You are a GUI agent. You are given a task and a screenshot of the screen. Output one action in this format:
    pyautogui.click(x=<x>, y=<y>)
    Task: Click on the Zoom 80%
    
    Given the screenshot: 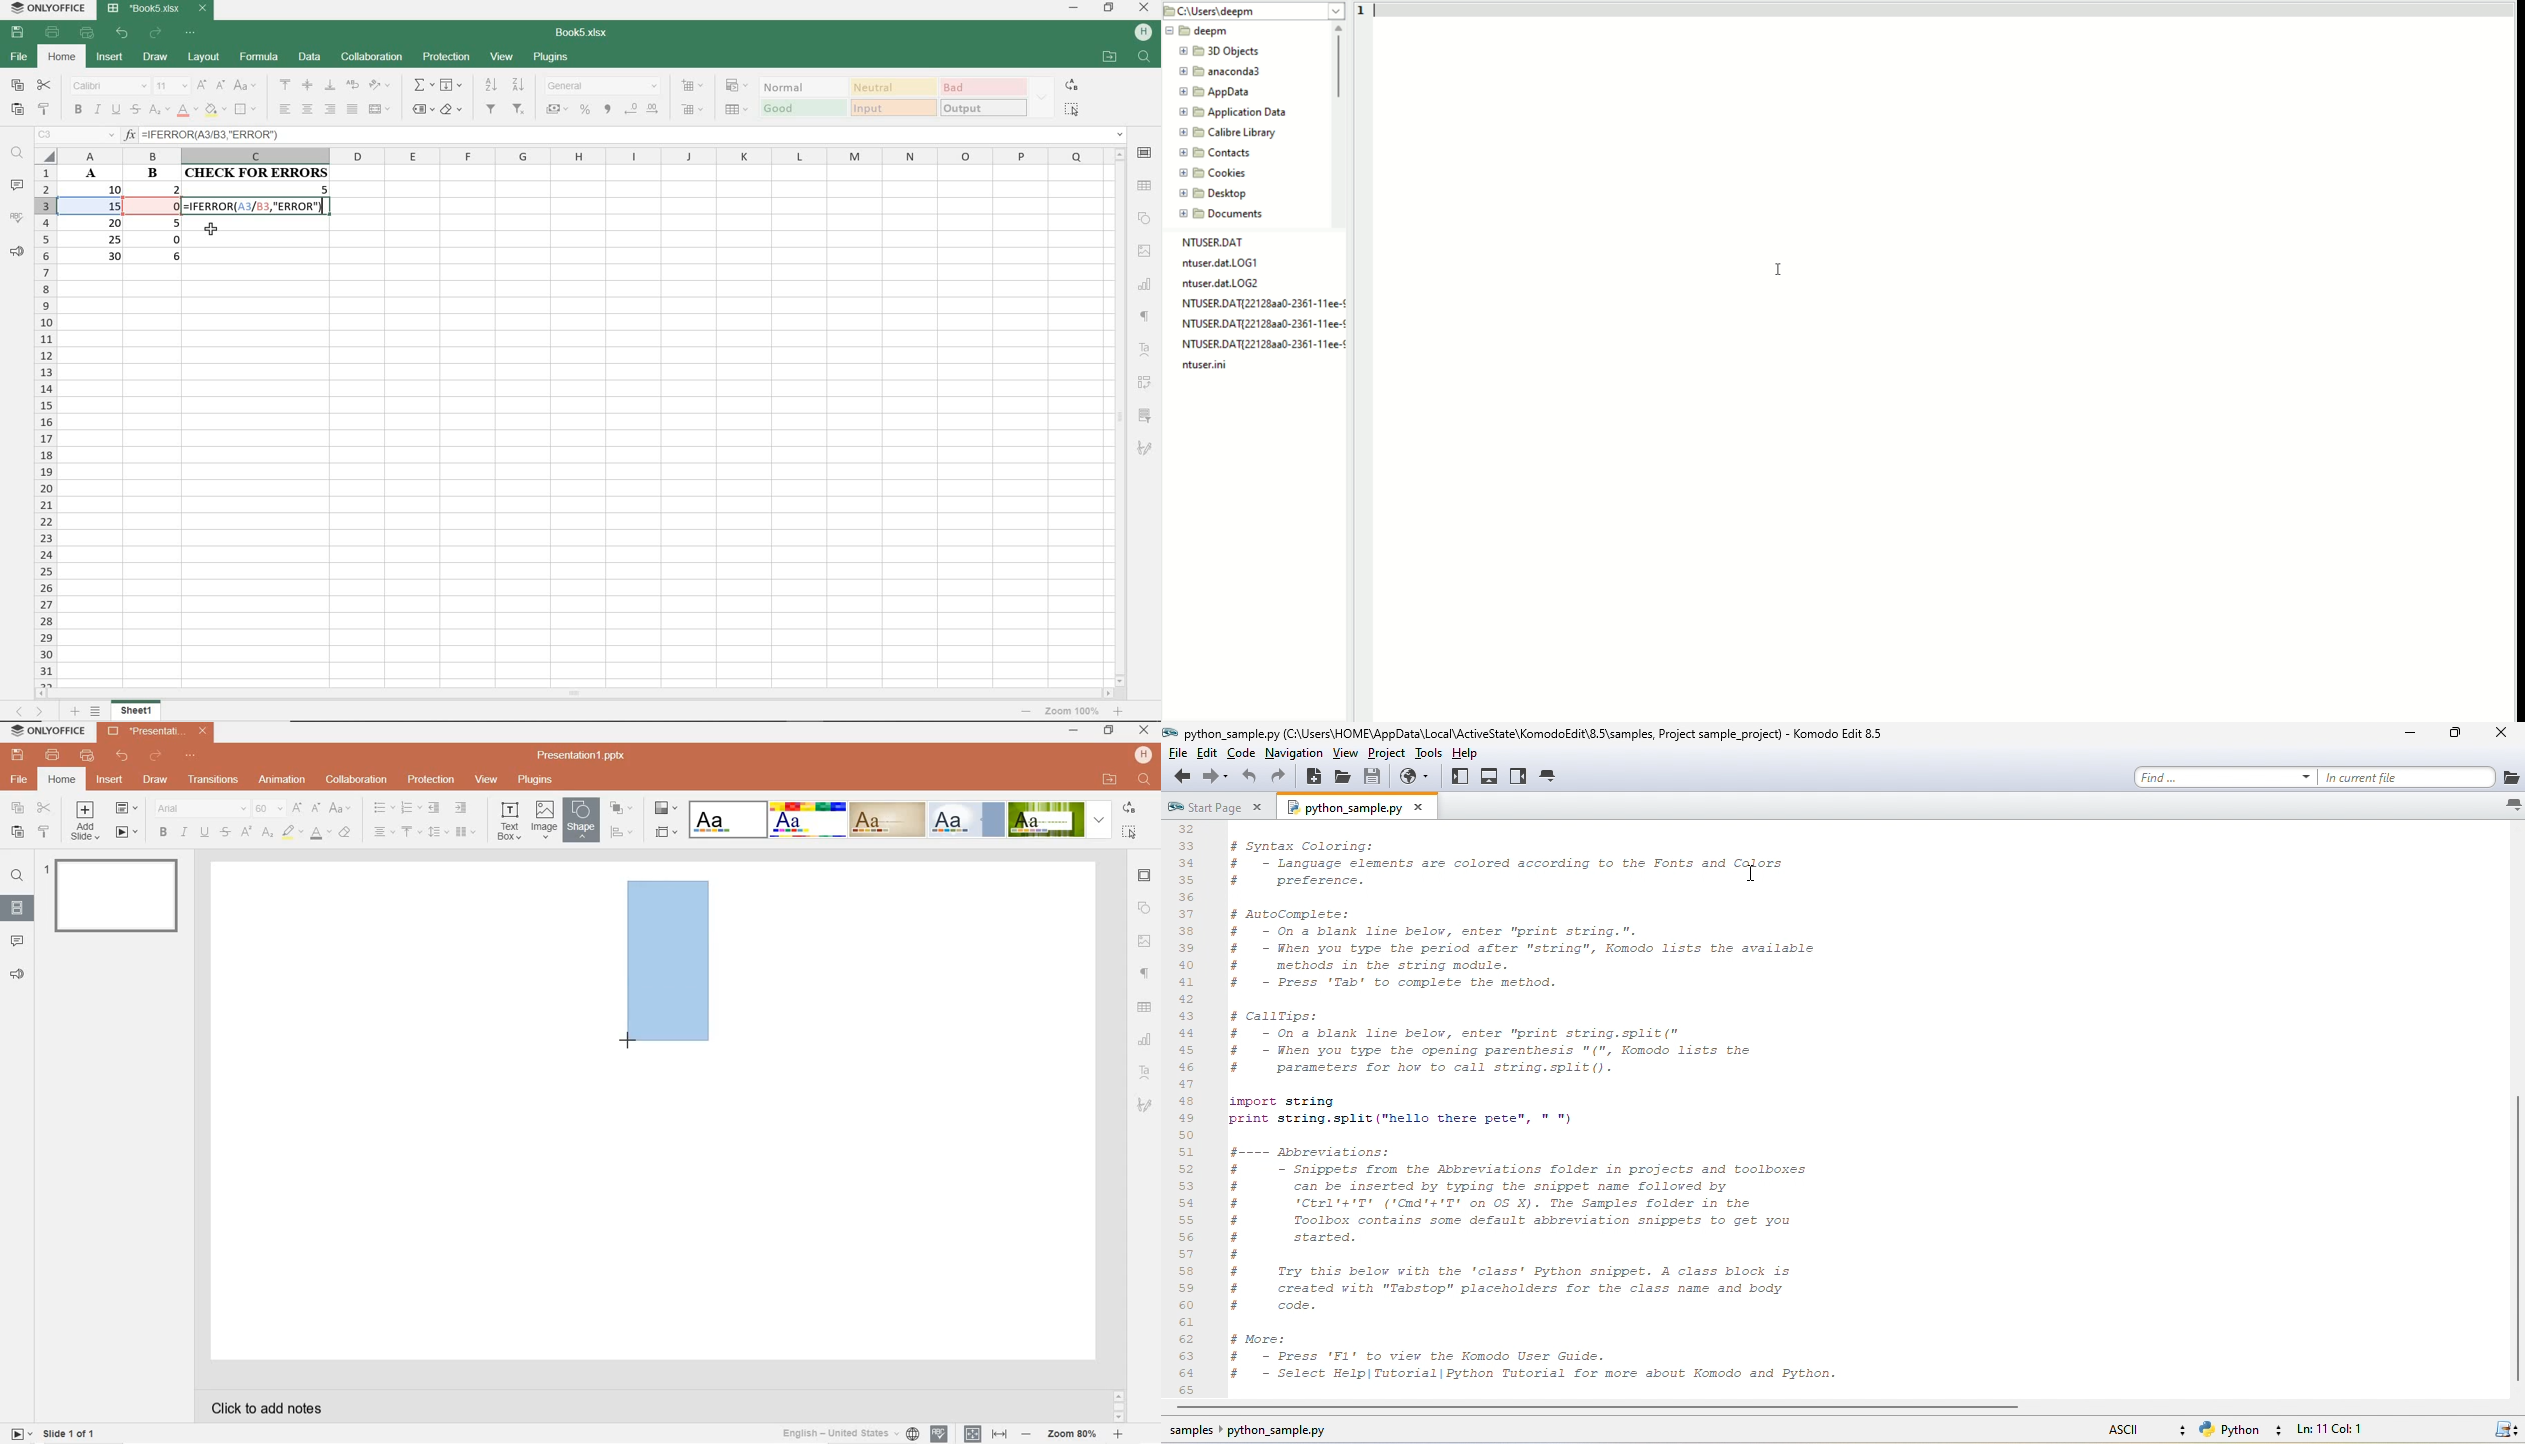 What is the action you would take?
    pyautogui.click(x=1074, y=1435)
    